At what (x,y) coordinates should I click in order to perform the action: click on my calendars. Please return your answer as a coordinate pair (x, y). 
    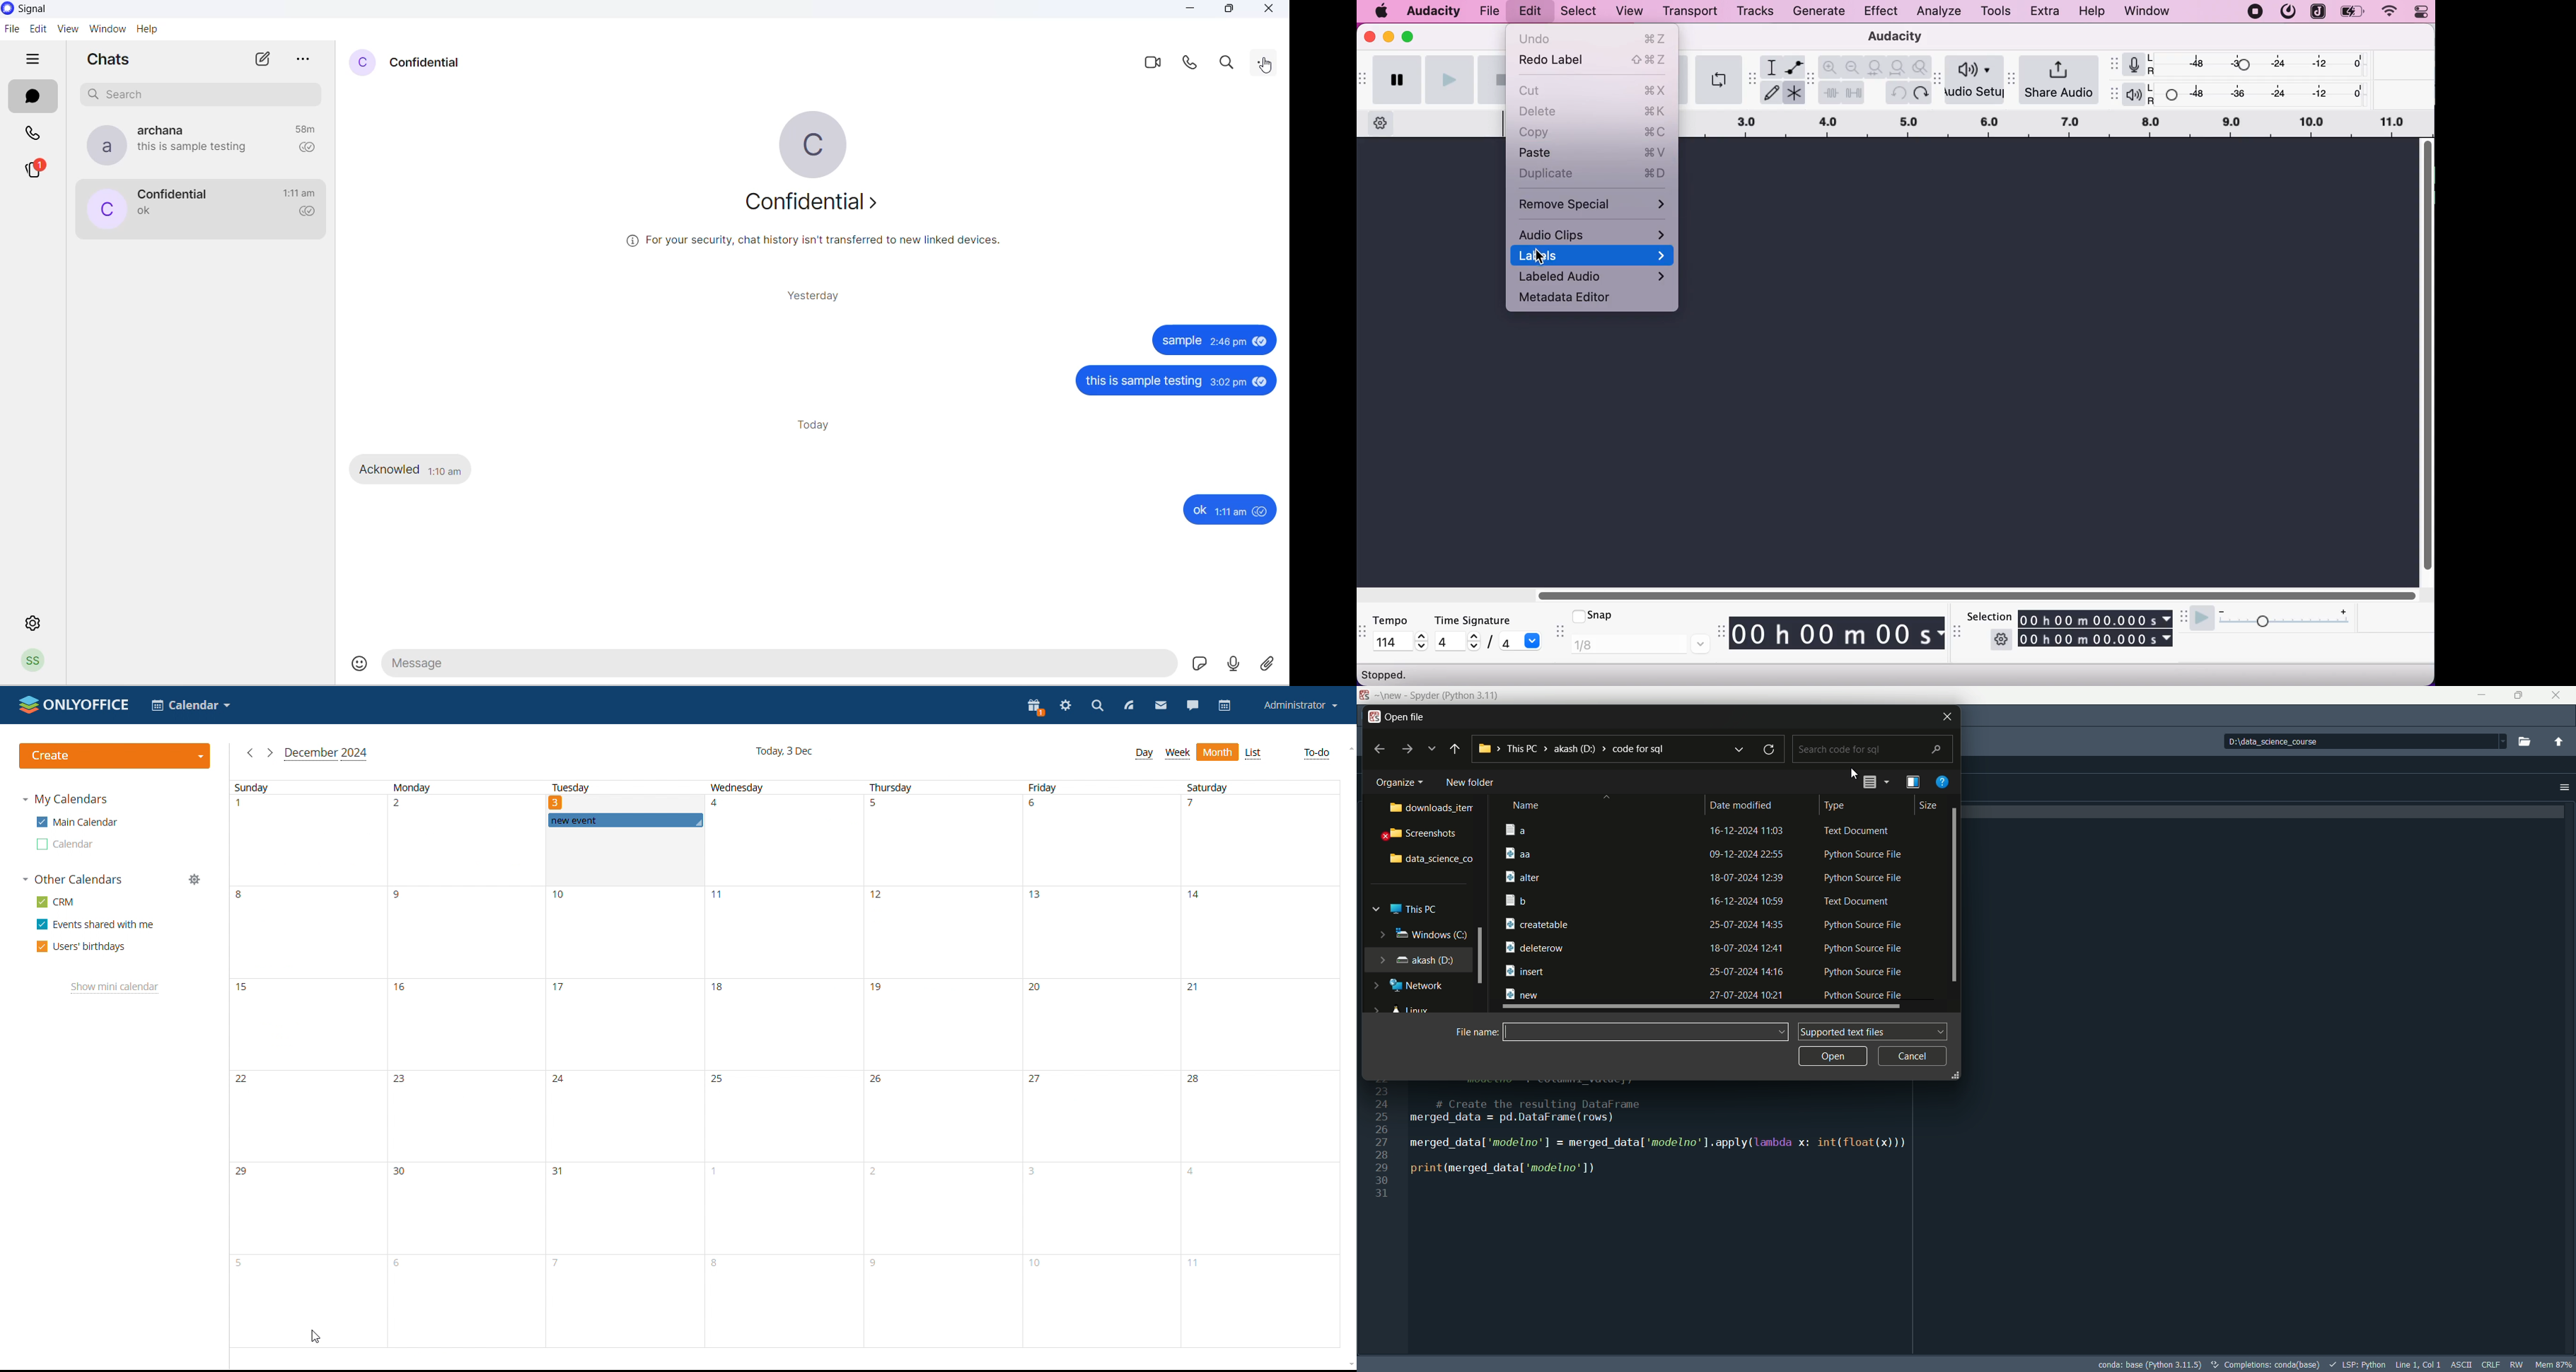
    Looking at the image, I should click on (66, 800).